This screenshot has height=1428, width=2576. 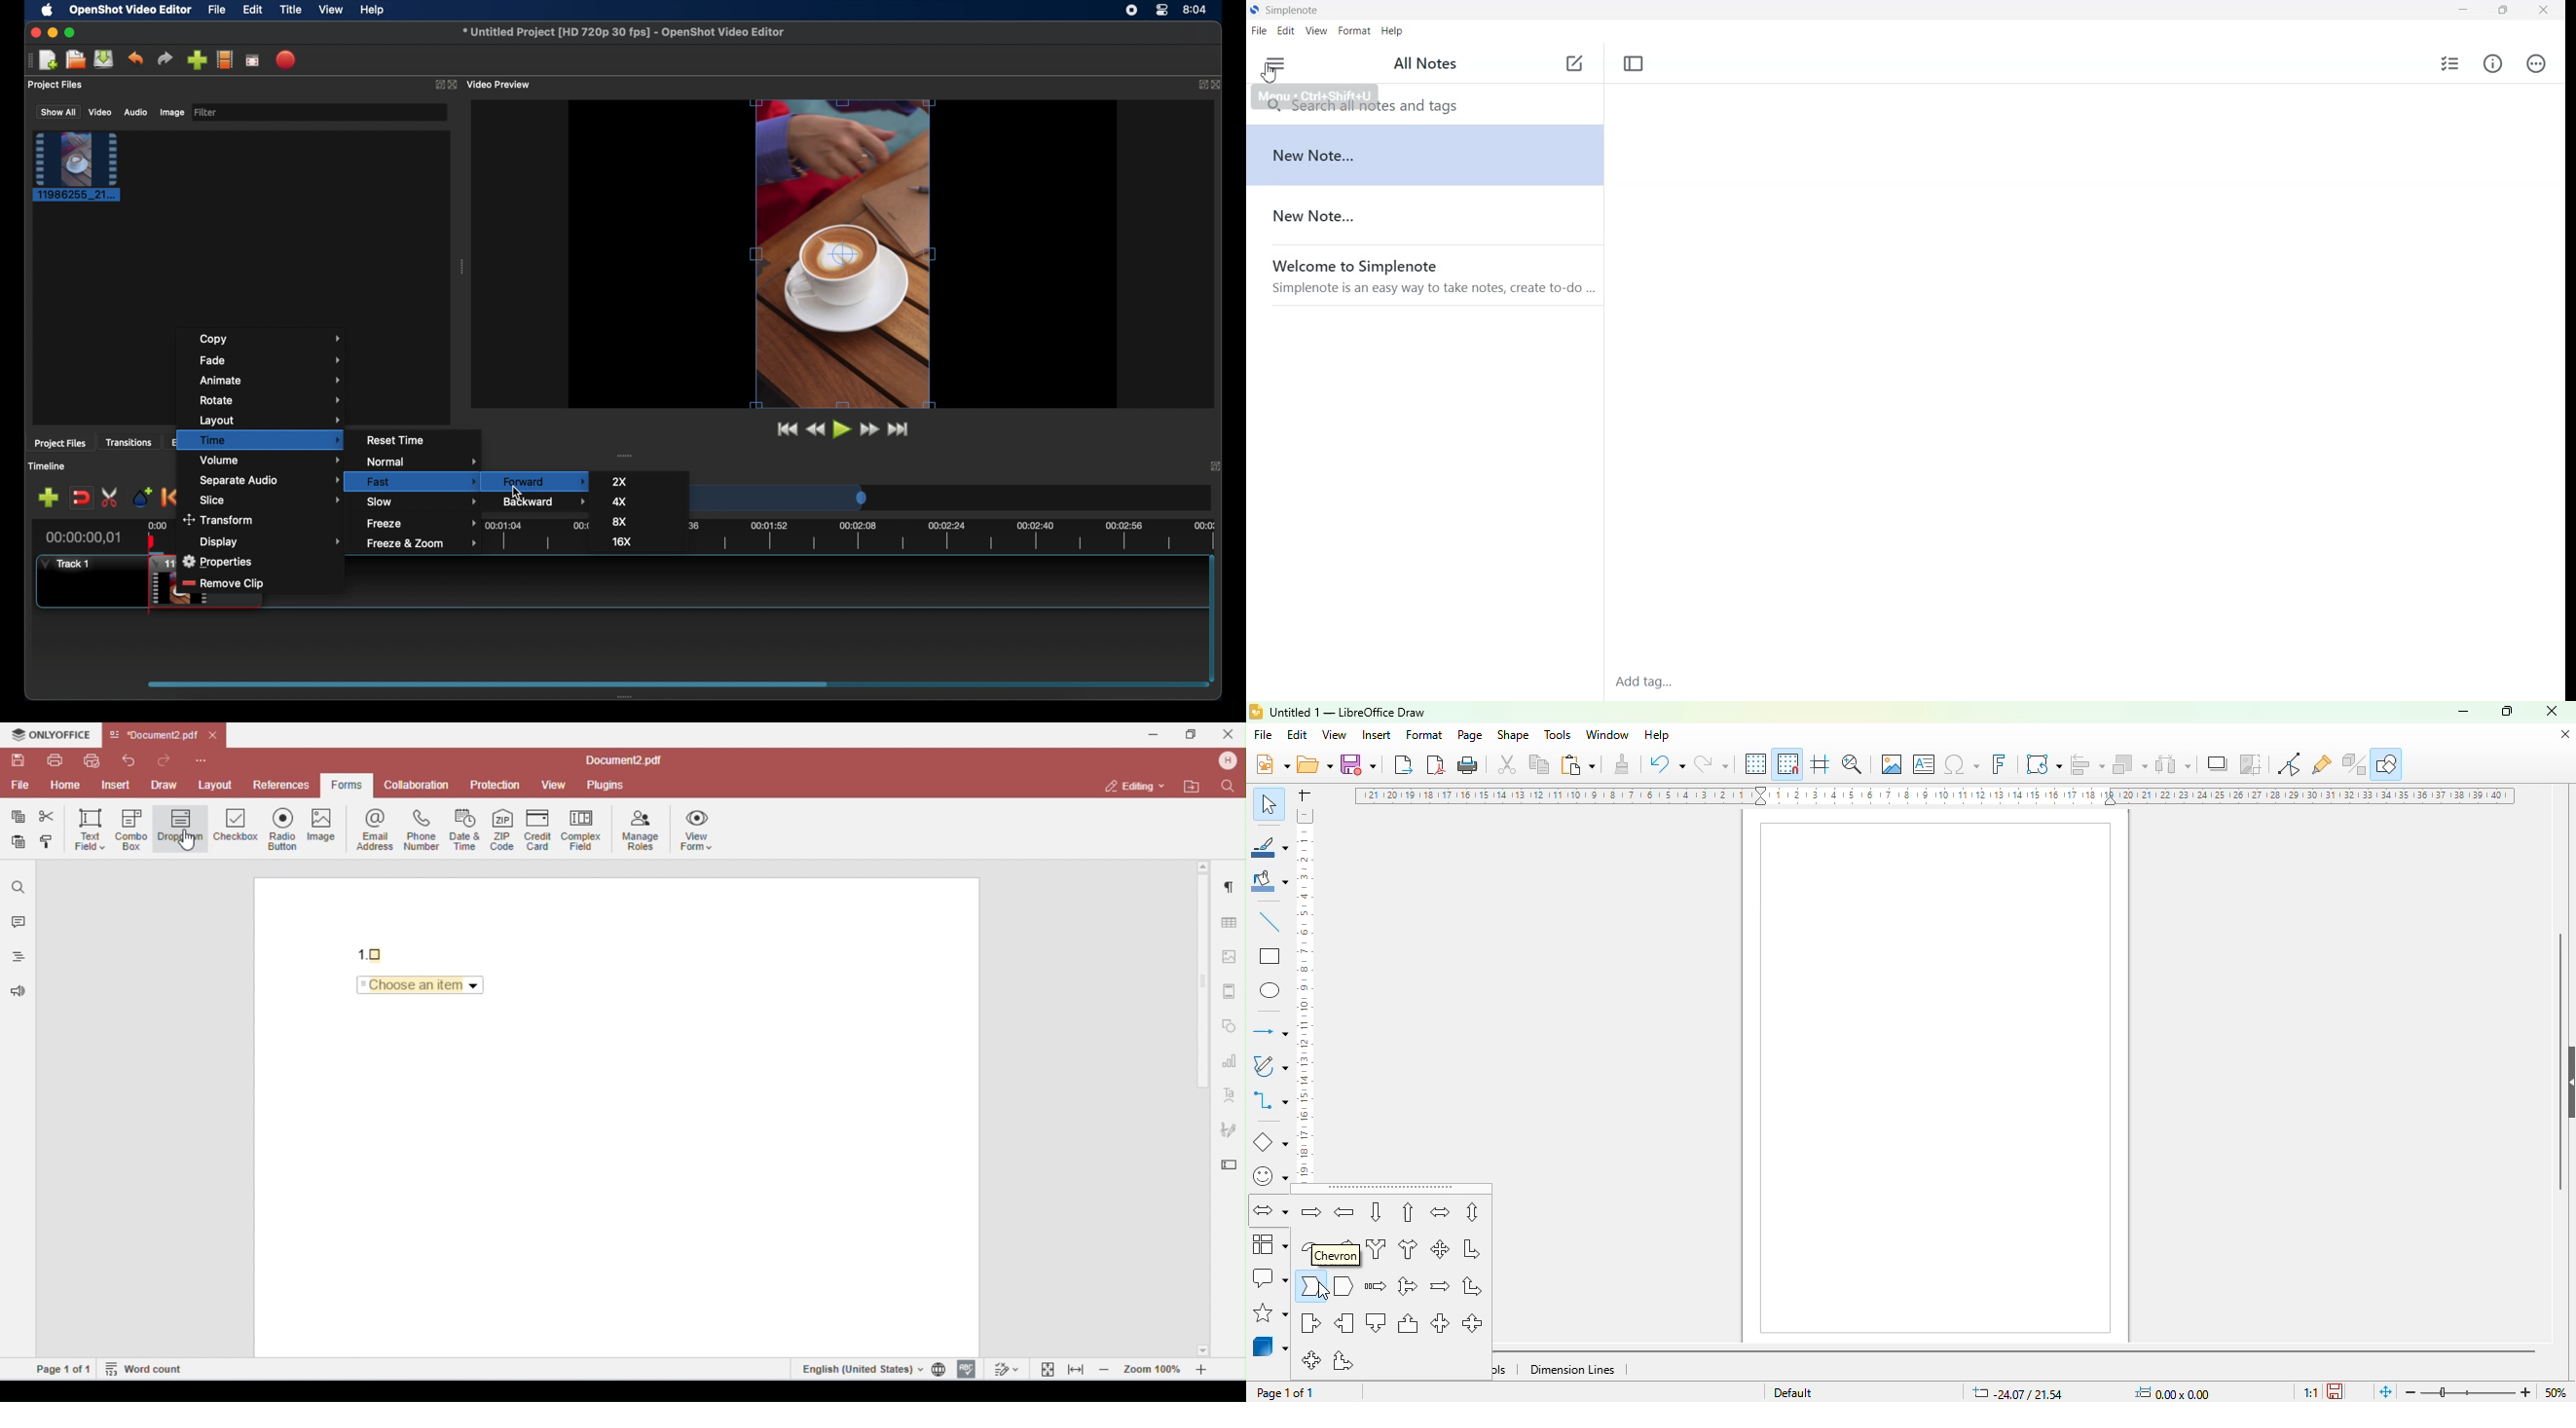 What do you see at coordinates (1788, 763) in the screenshot?
I see `snap to grid` at bounding box center [1788, 763].